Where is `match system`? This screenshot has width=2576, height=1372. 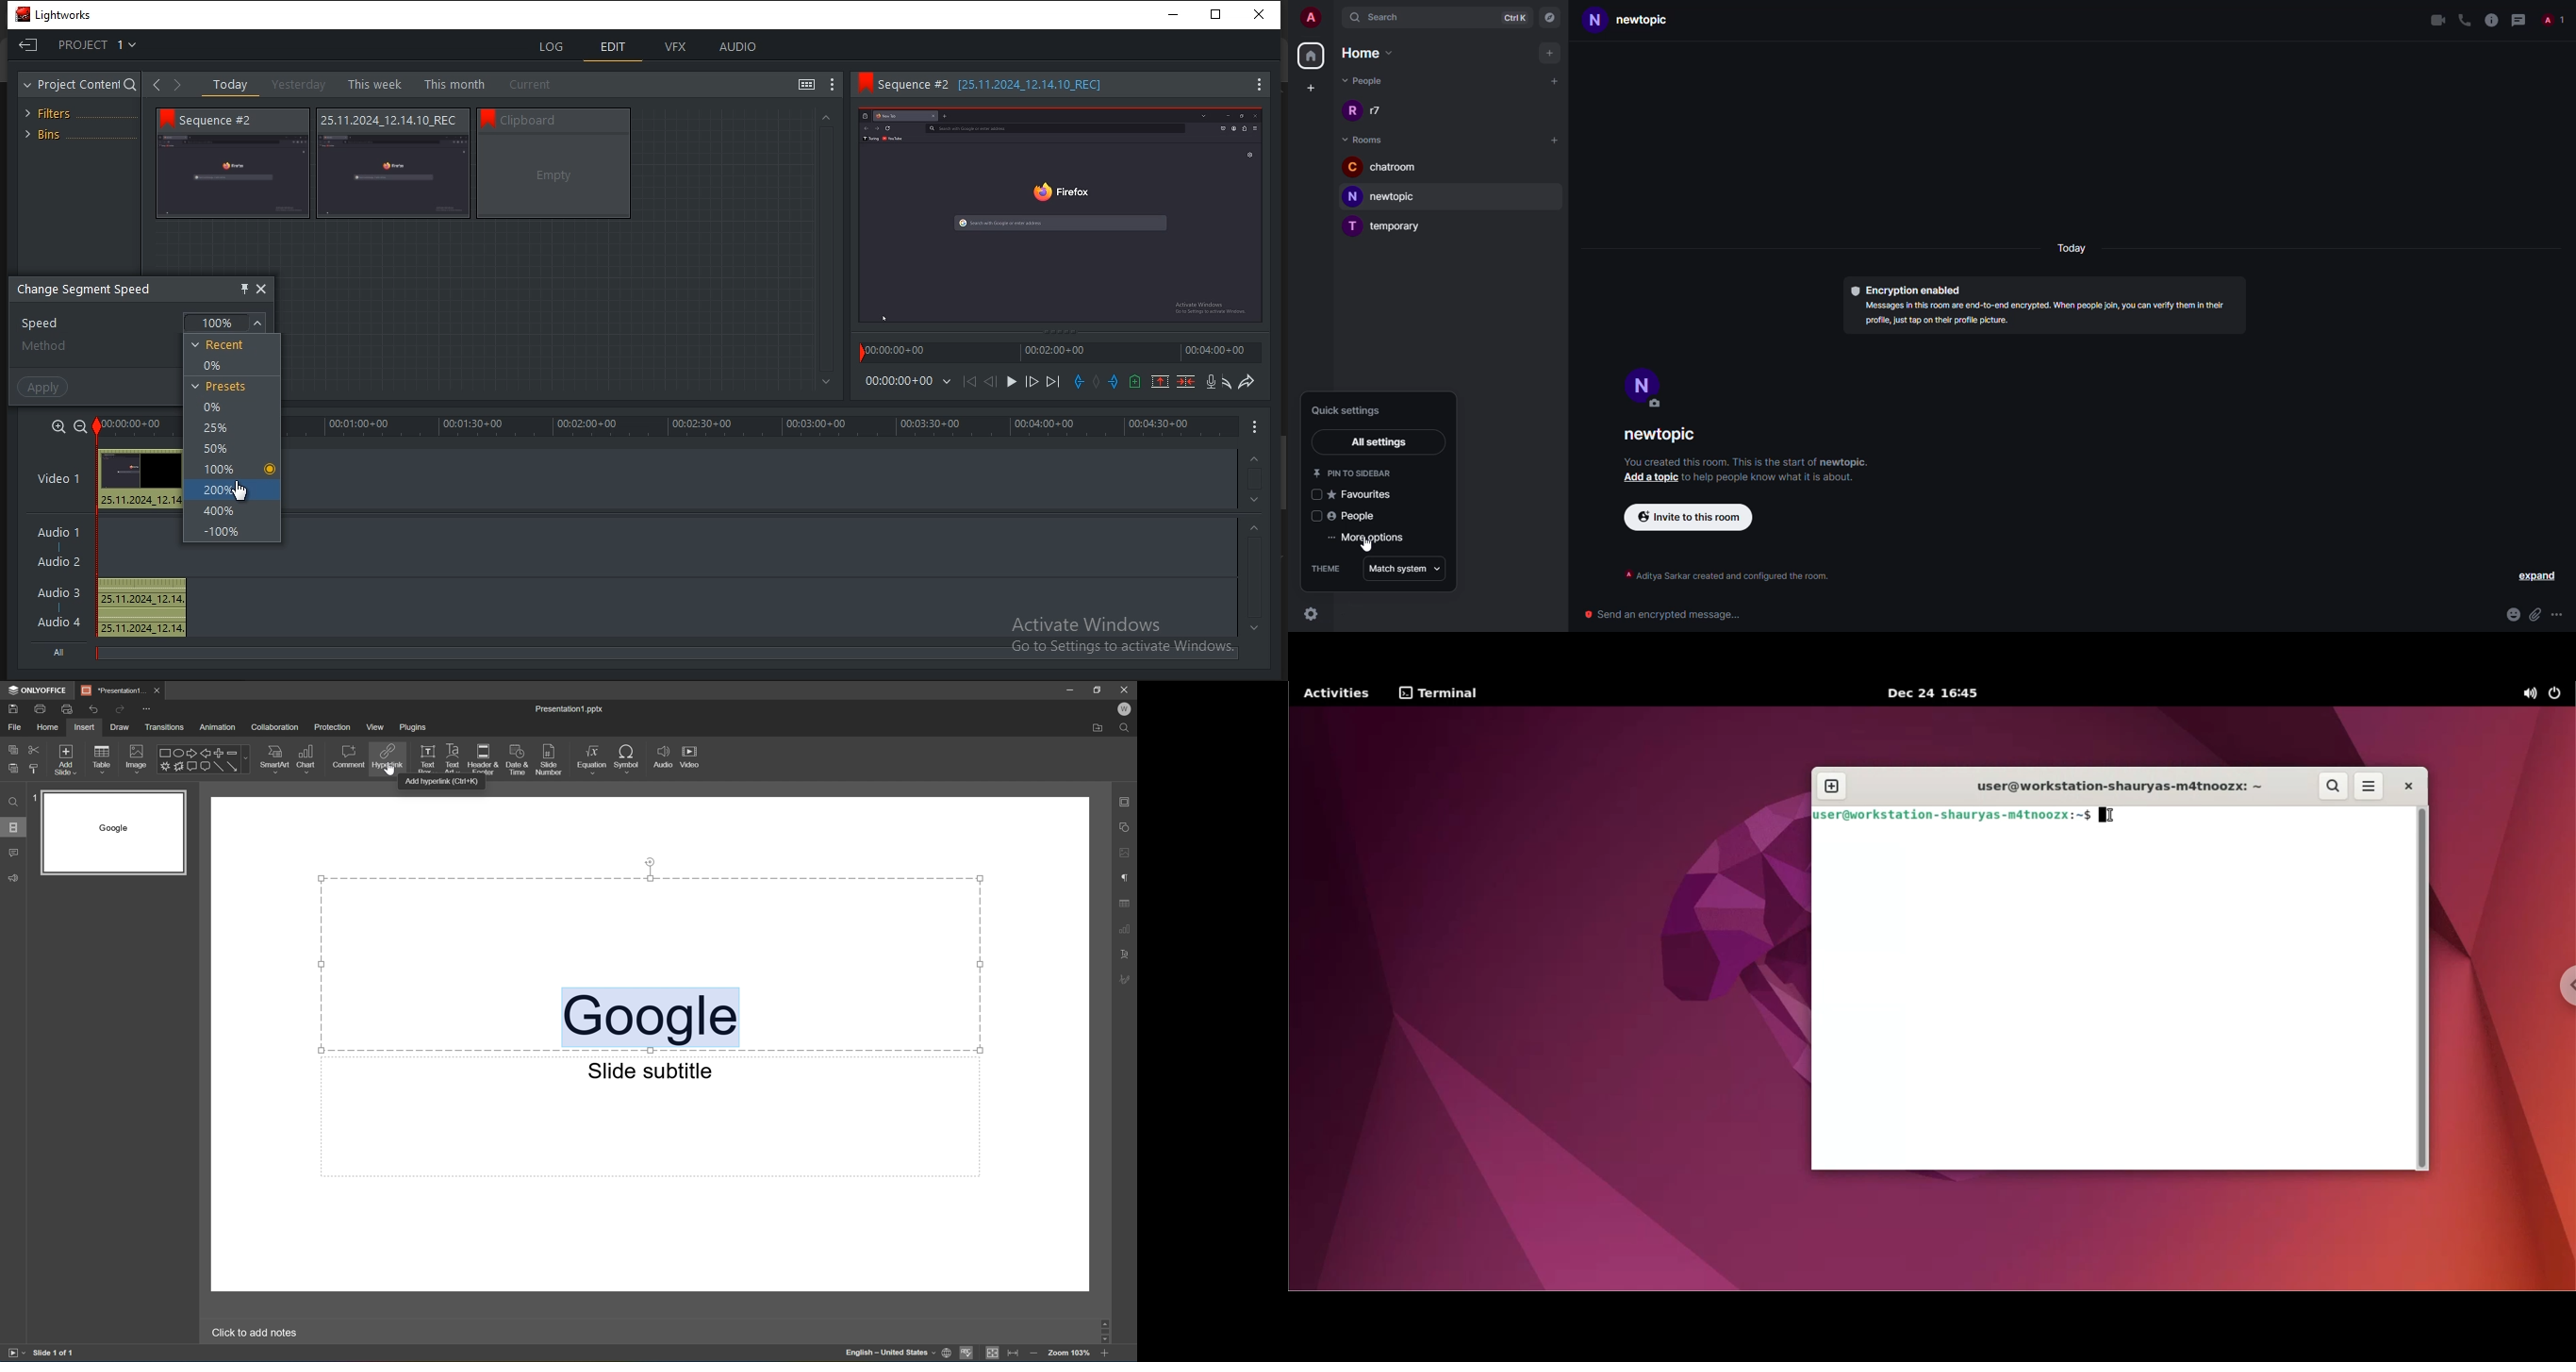
match system is located at coordinates (1407, 569).